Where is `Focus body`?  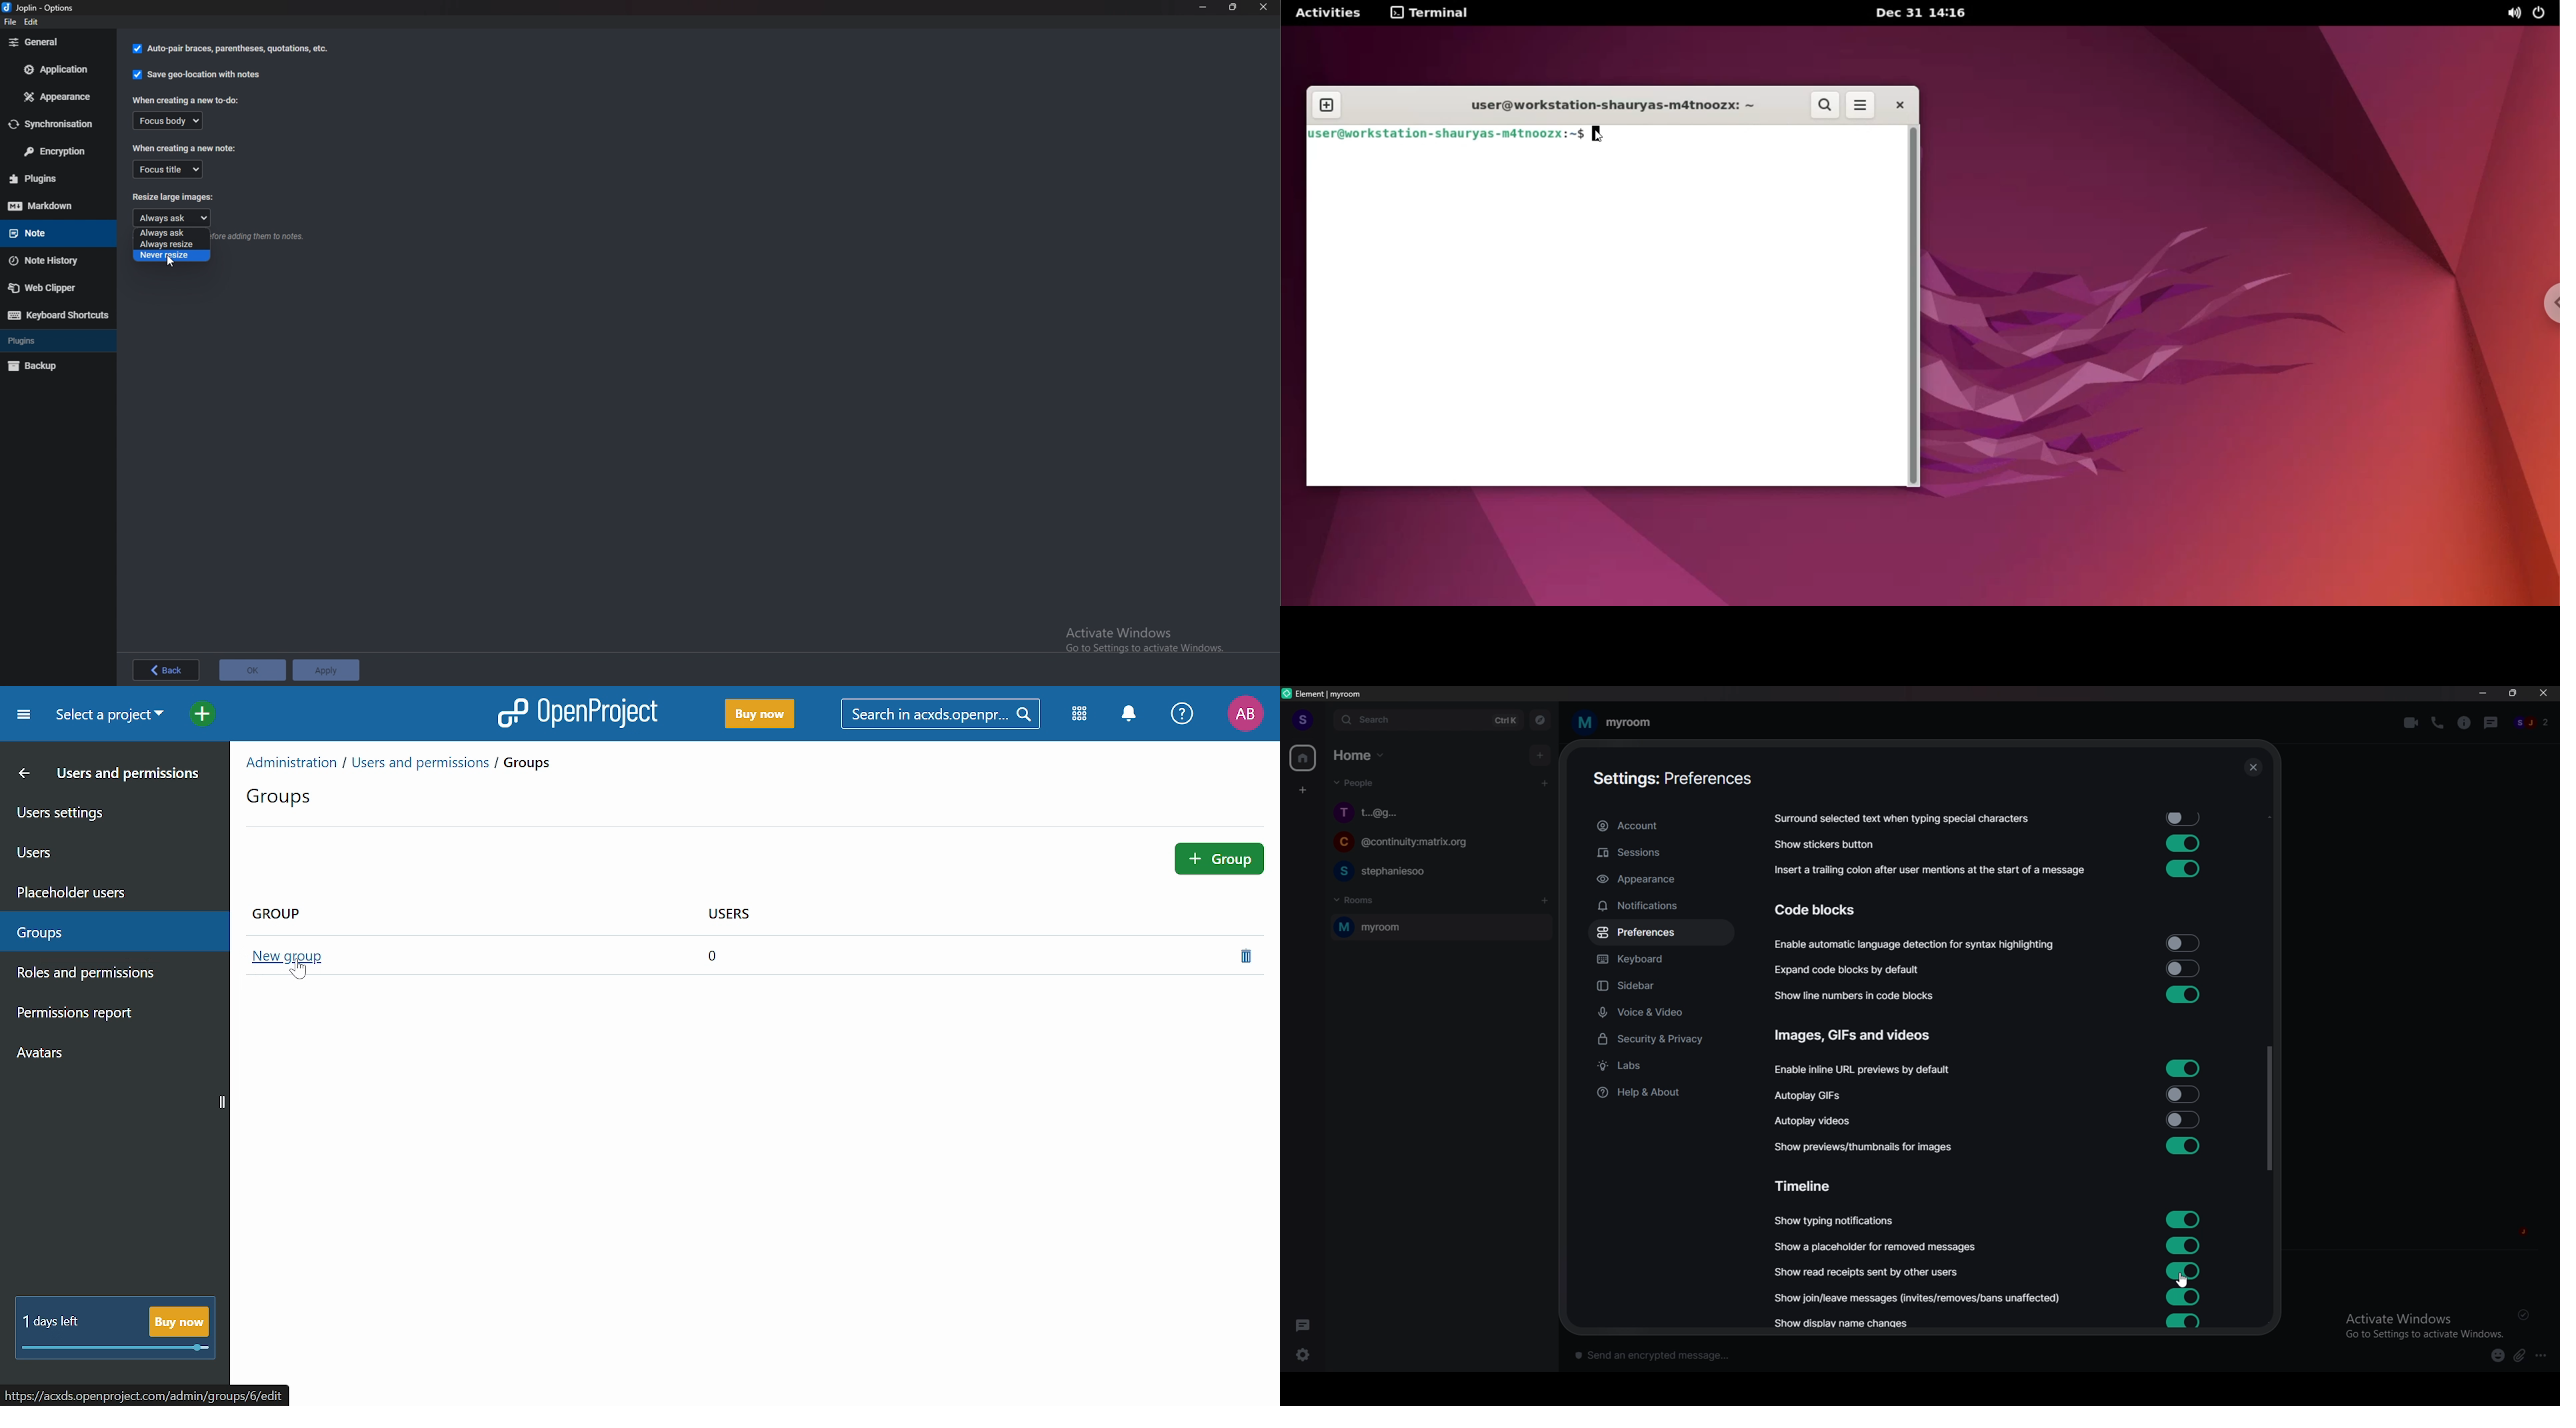 Focus body is located at coordinates (167, 120).